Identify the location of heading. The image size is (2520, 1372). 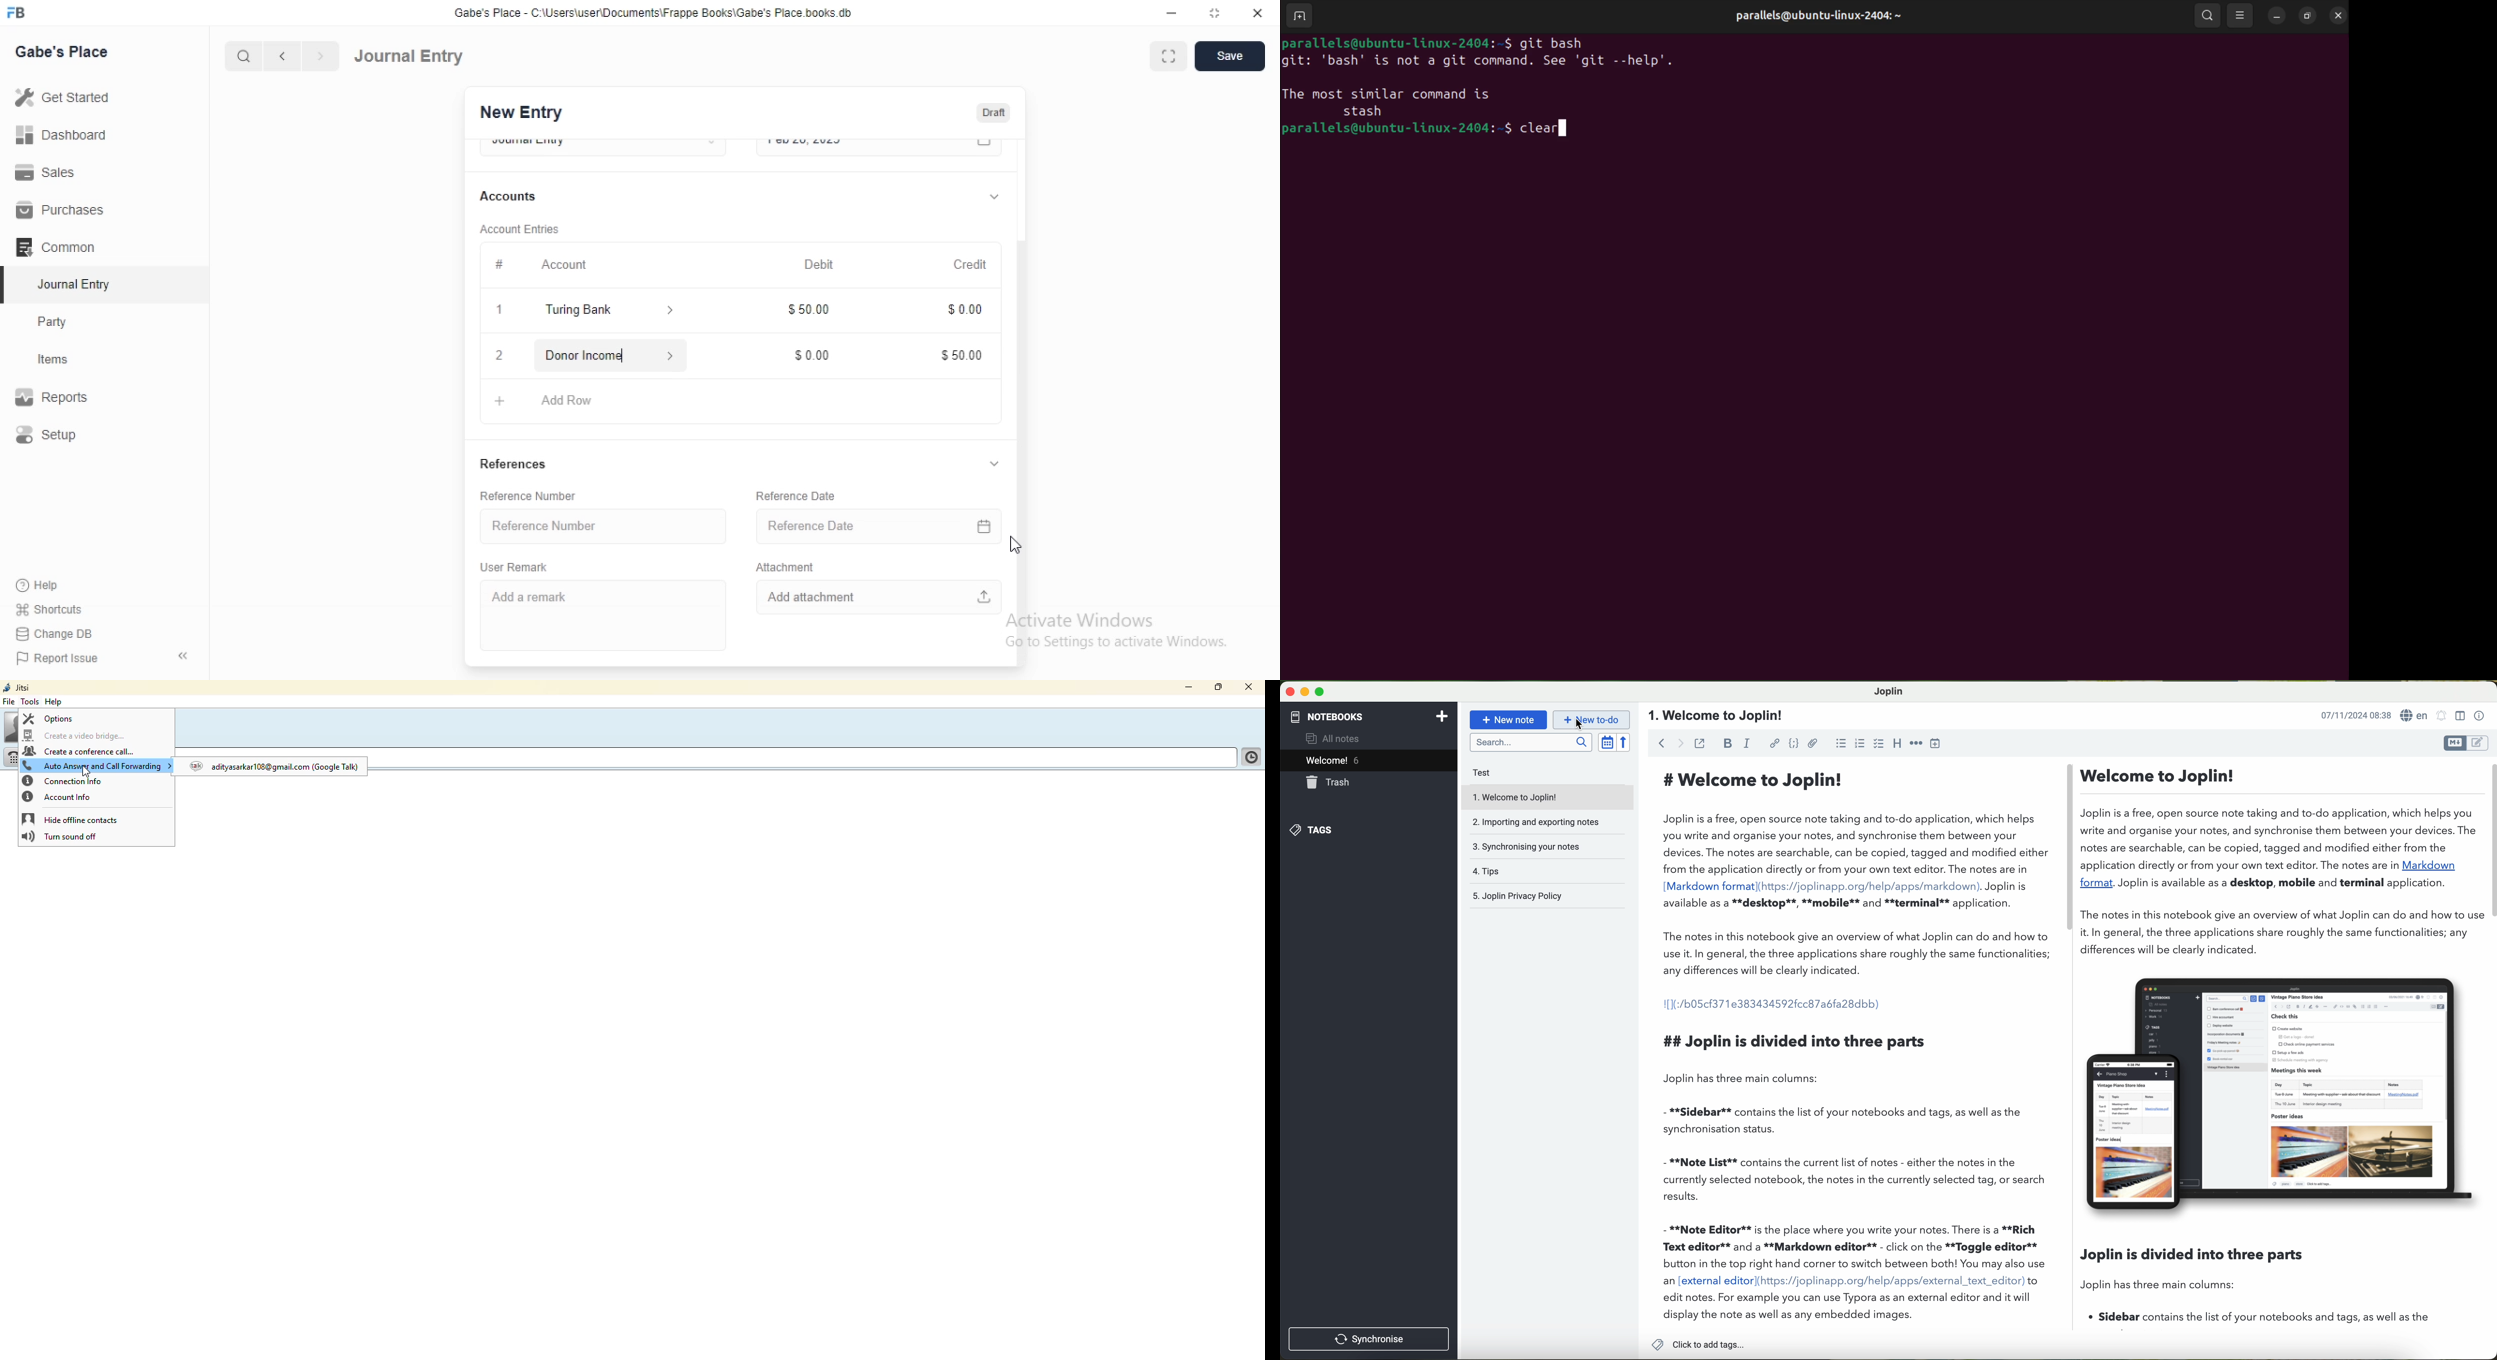
(1897, 744).